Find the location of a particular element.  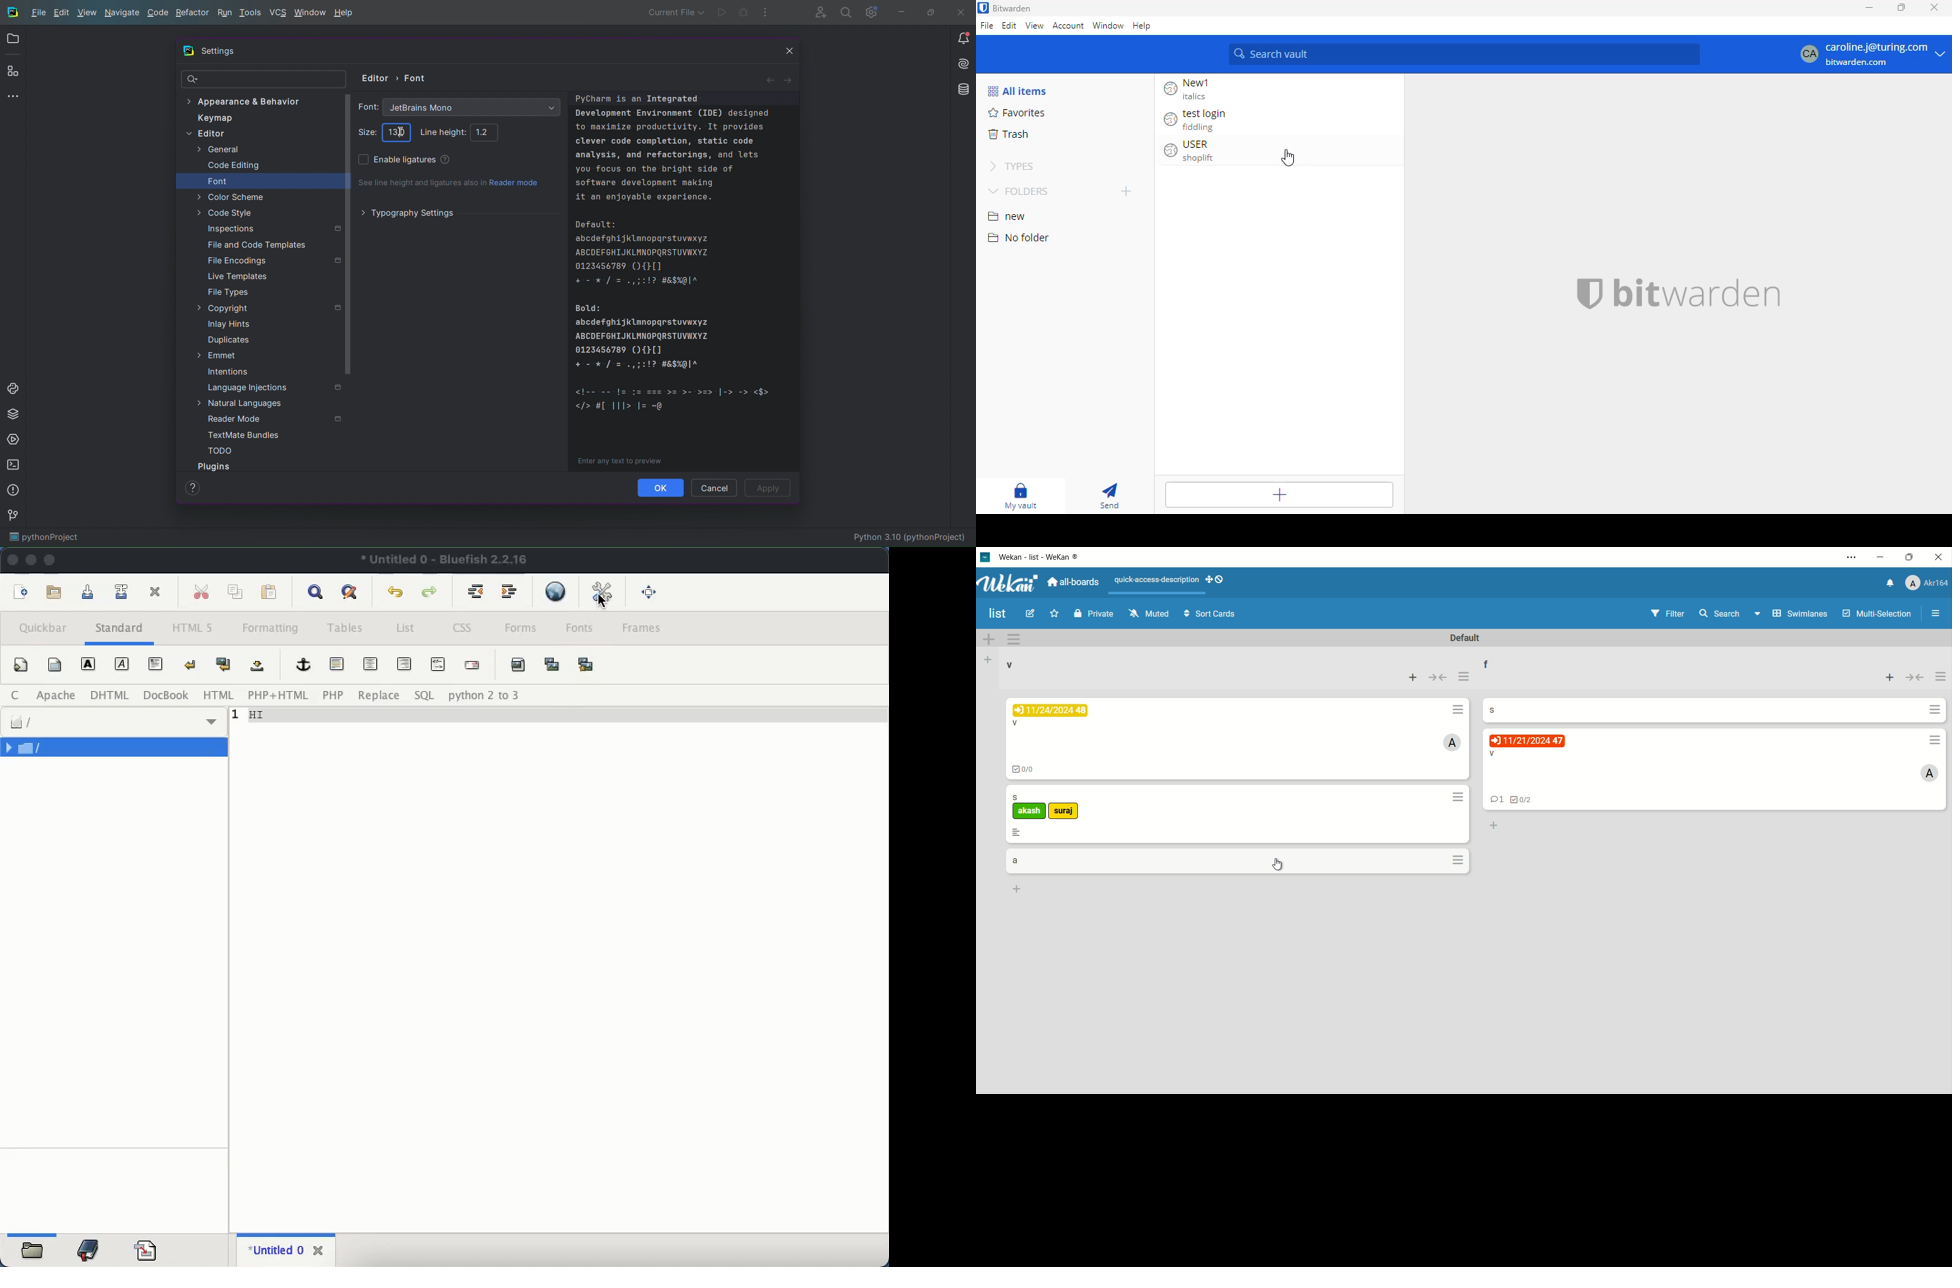

email  is located at coordinates (474, 665).